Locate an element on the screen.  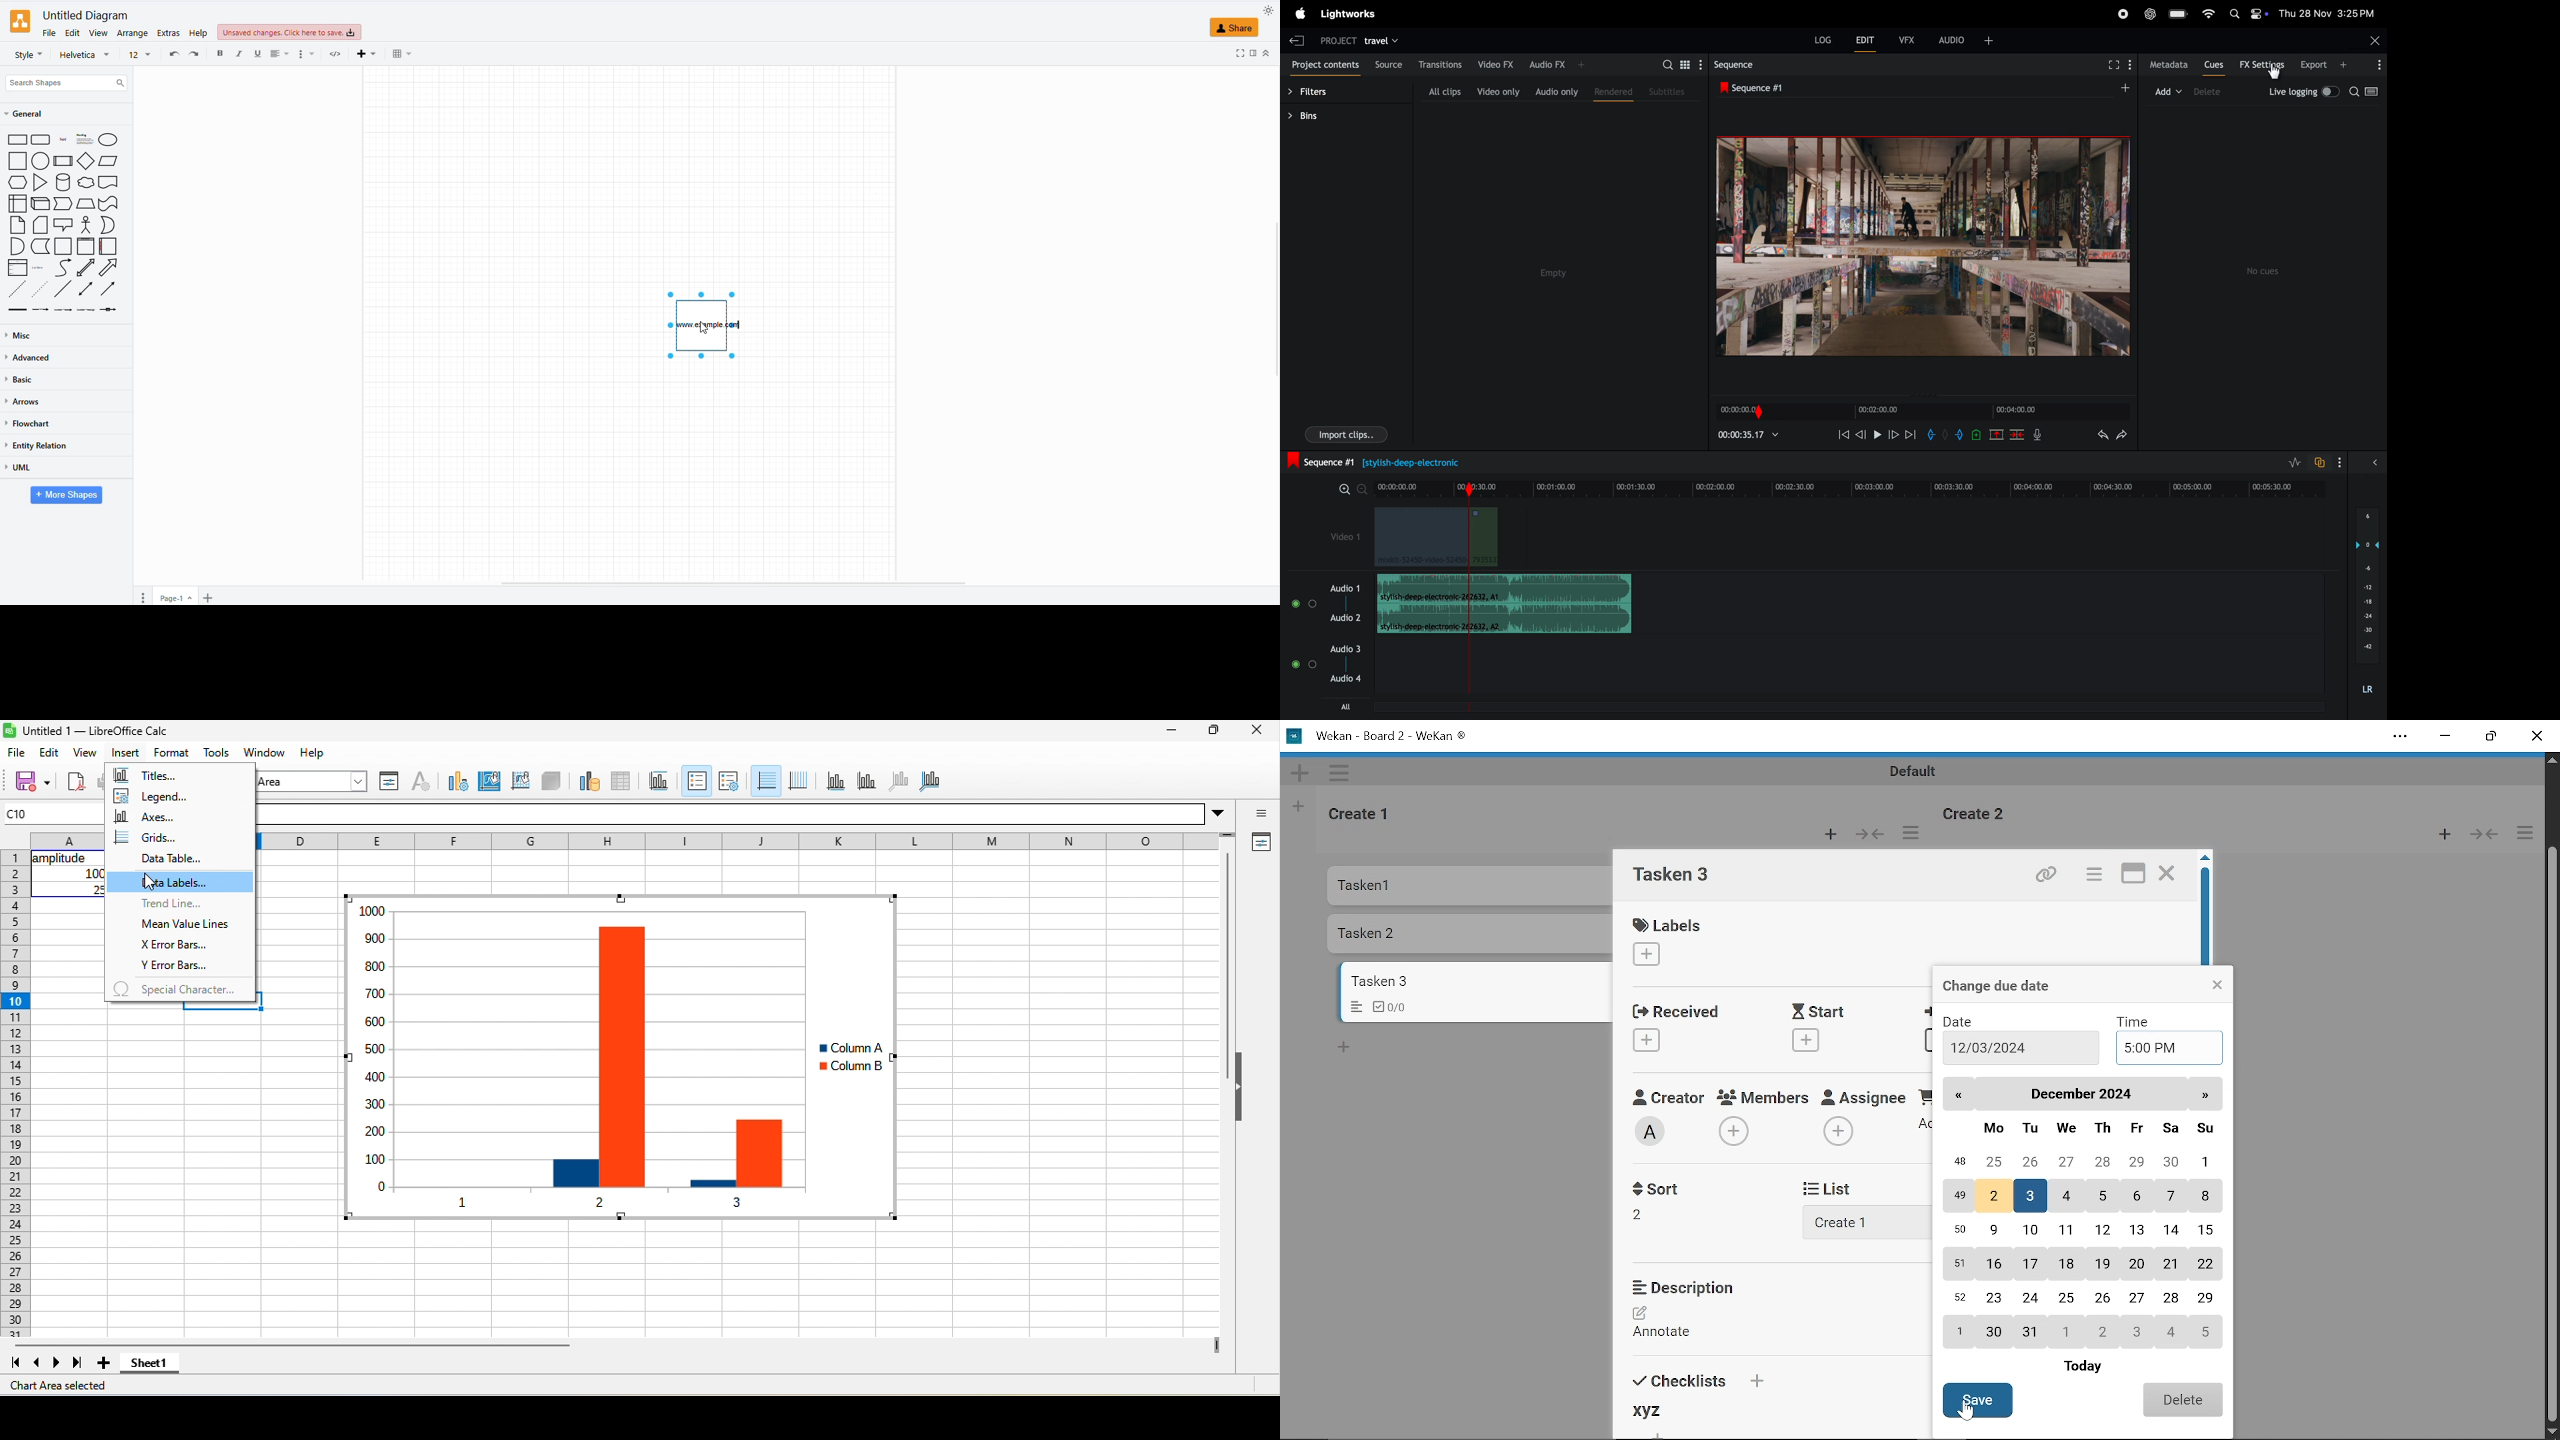
trapezoid is located at coordinates (85, 205).